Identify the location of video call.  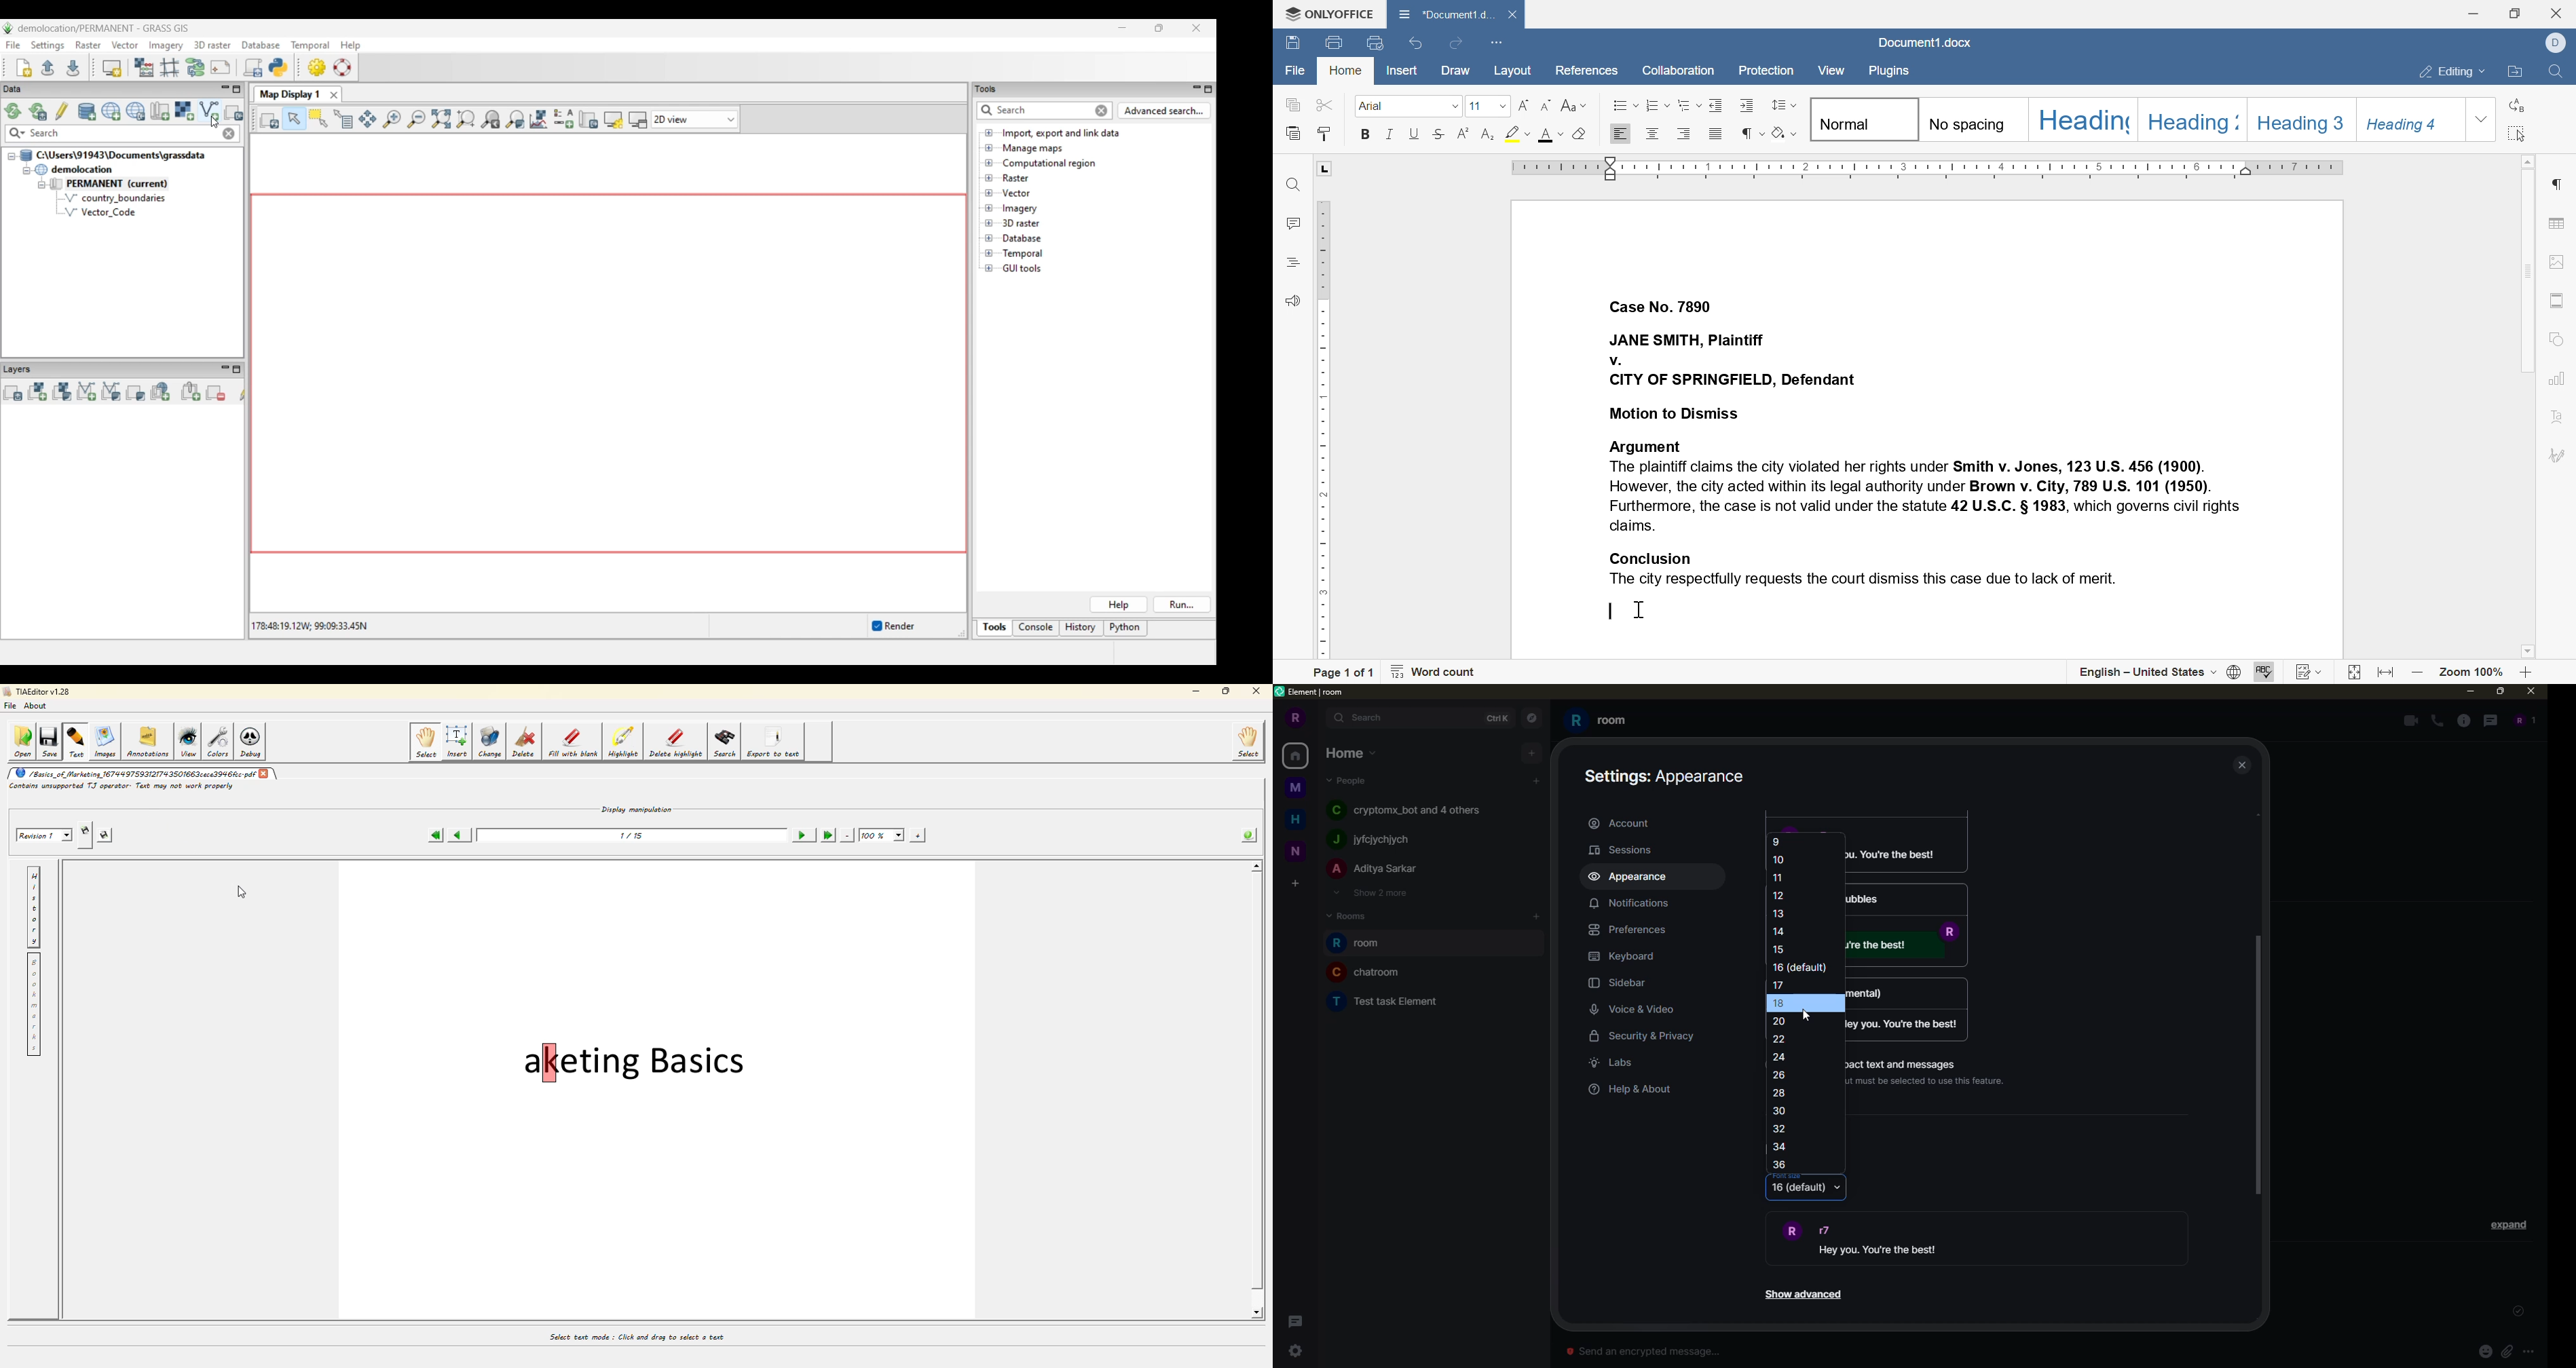
(2409, 721).